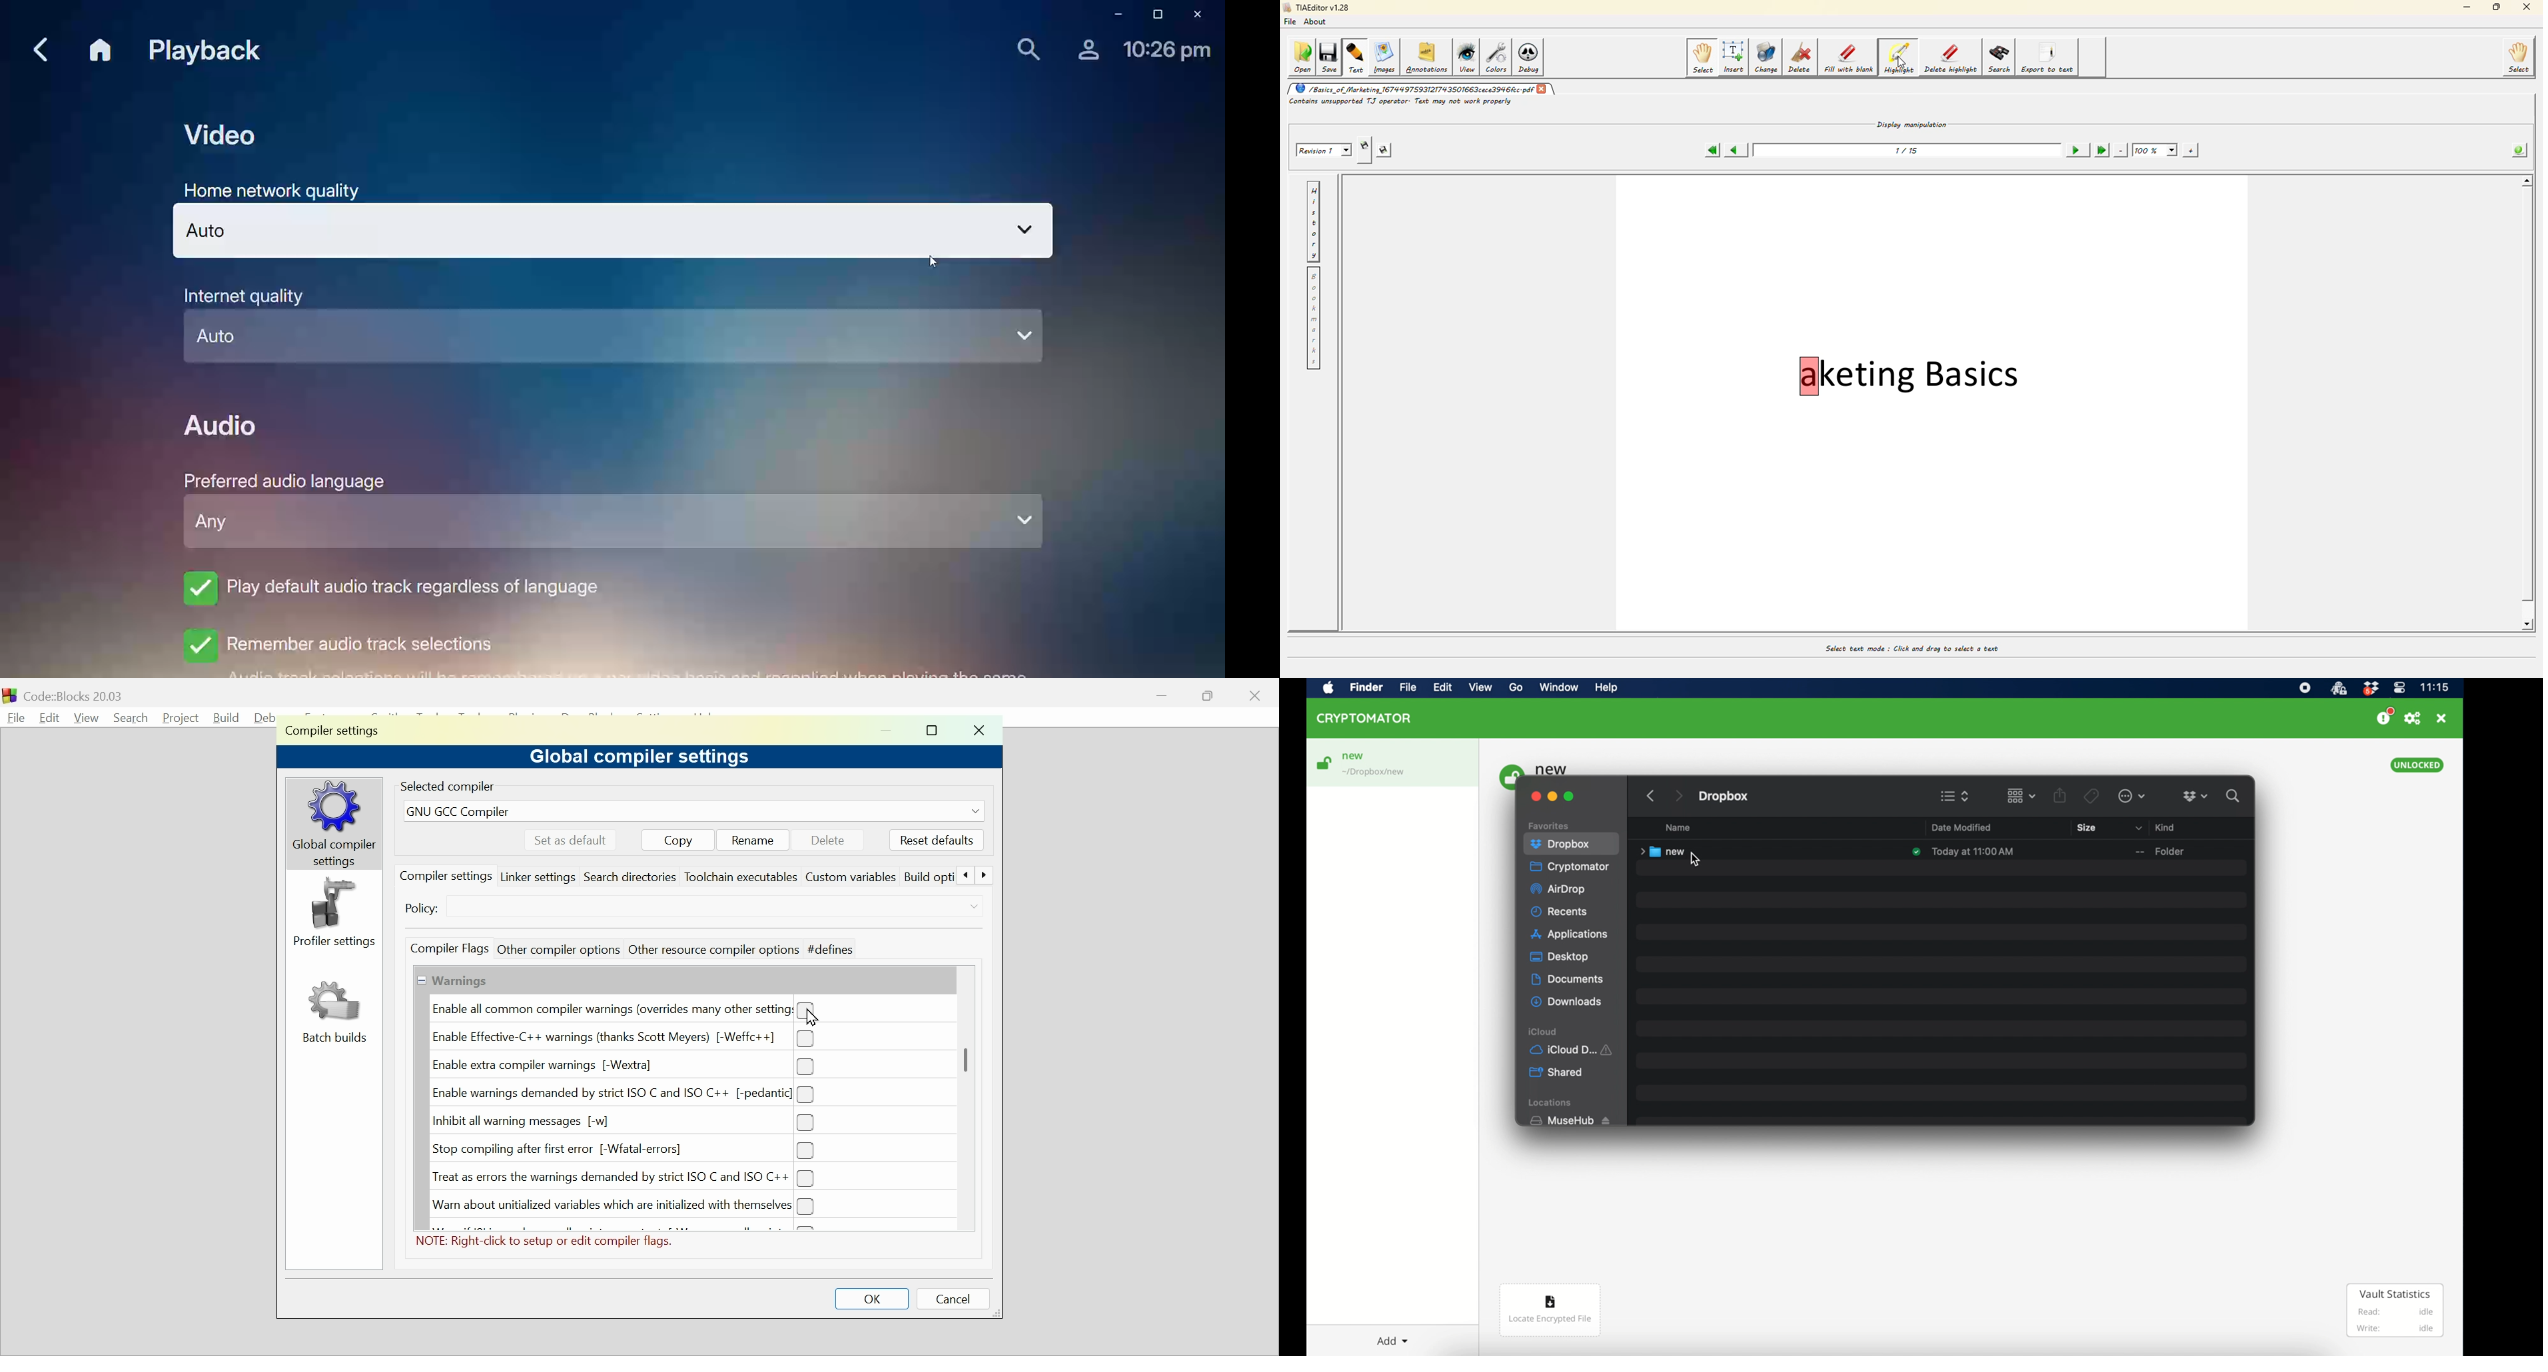 Image resolution: width=2548 pixels, height=1372 pixels. Describe the element at coordinates (1544, 1032) in the screenshot. I see `iCloud` at that location.